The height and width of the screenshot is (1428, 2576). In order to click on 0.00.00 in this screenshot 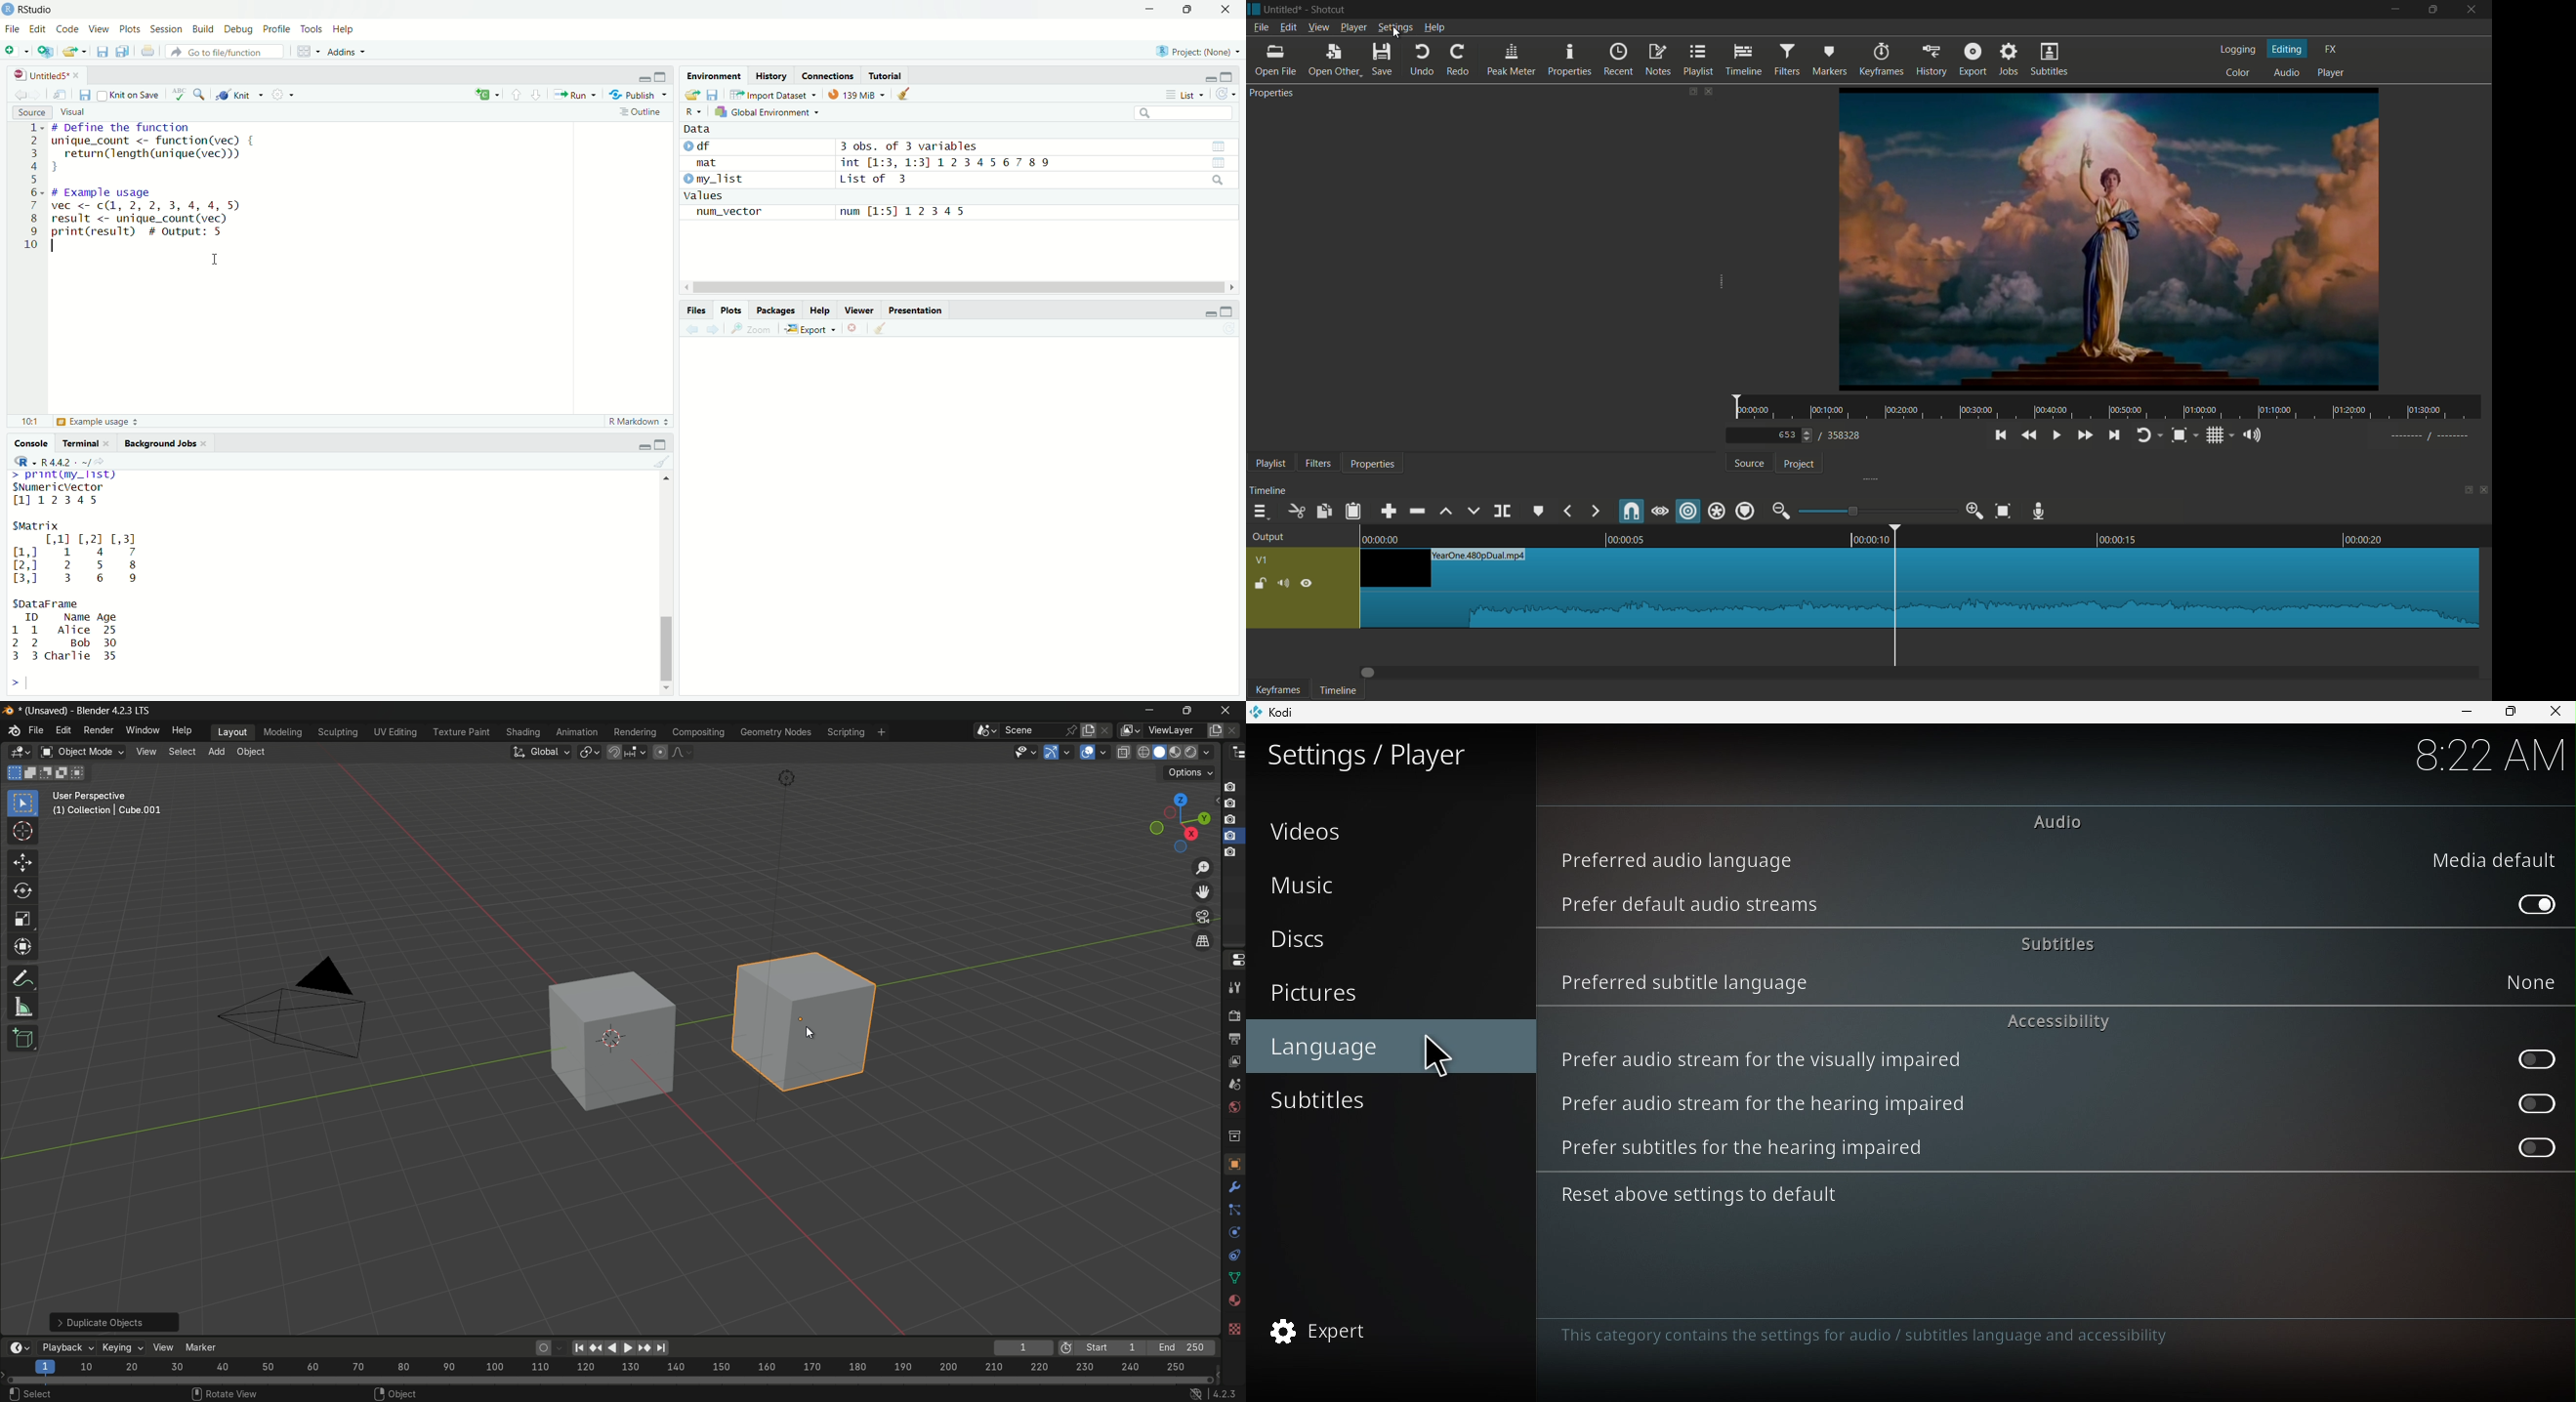, I will do `click(1380, 539)`.